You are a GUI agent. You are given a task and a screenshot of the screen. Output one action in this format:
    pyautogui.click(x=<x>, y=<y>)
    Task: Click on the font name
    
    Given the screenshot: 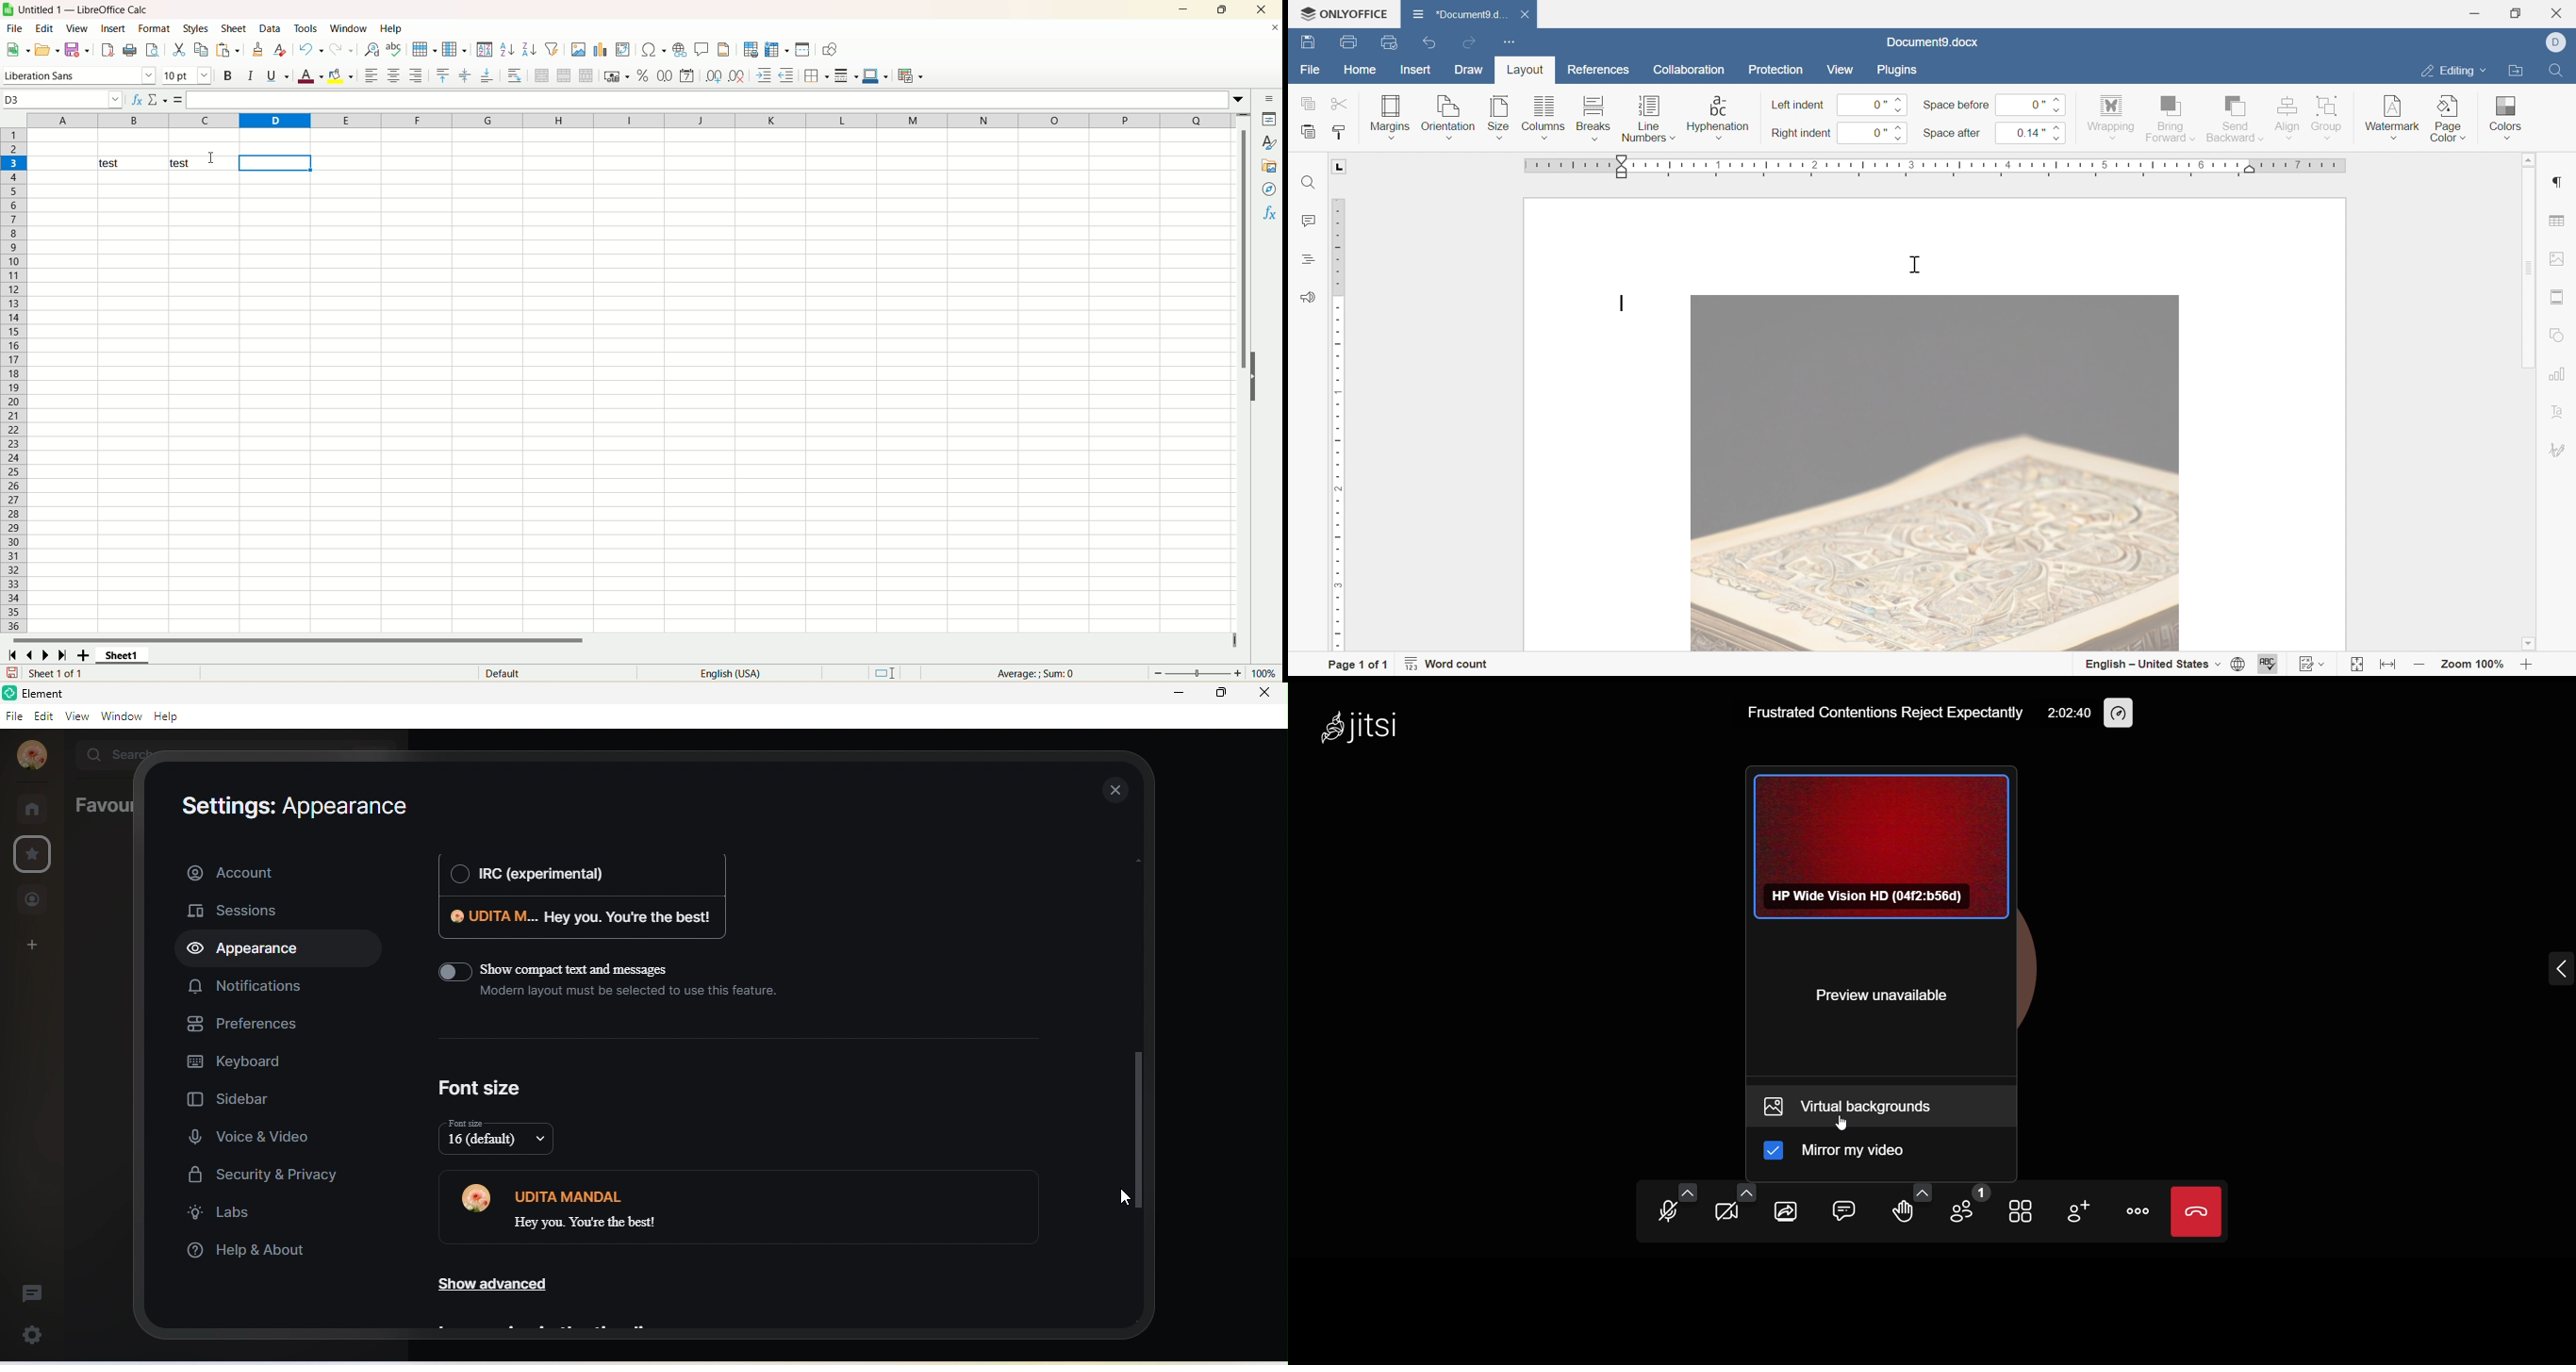 What is the action you would take?
    pyautogui.click(x=80, y=76)
    